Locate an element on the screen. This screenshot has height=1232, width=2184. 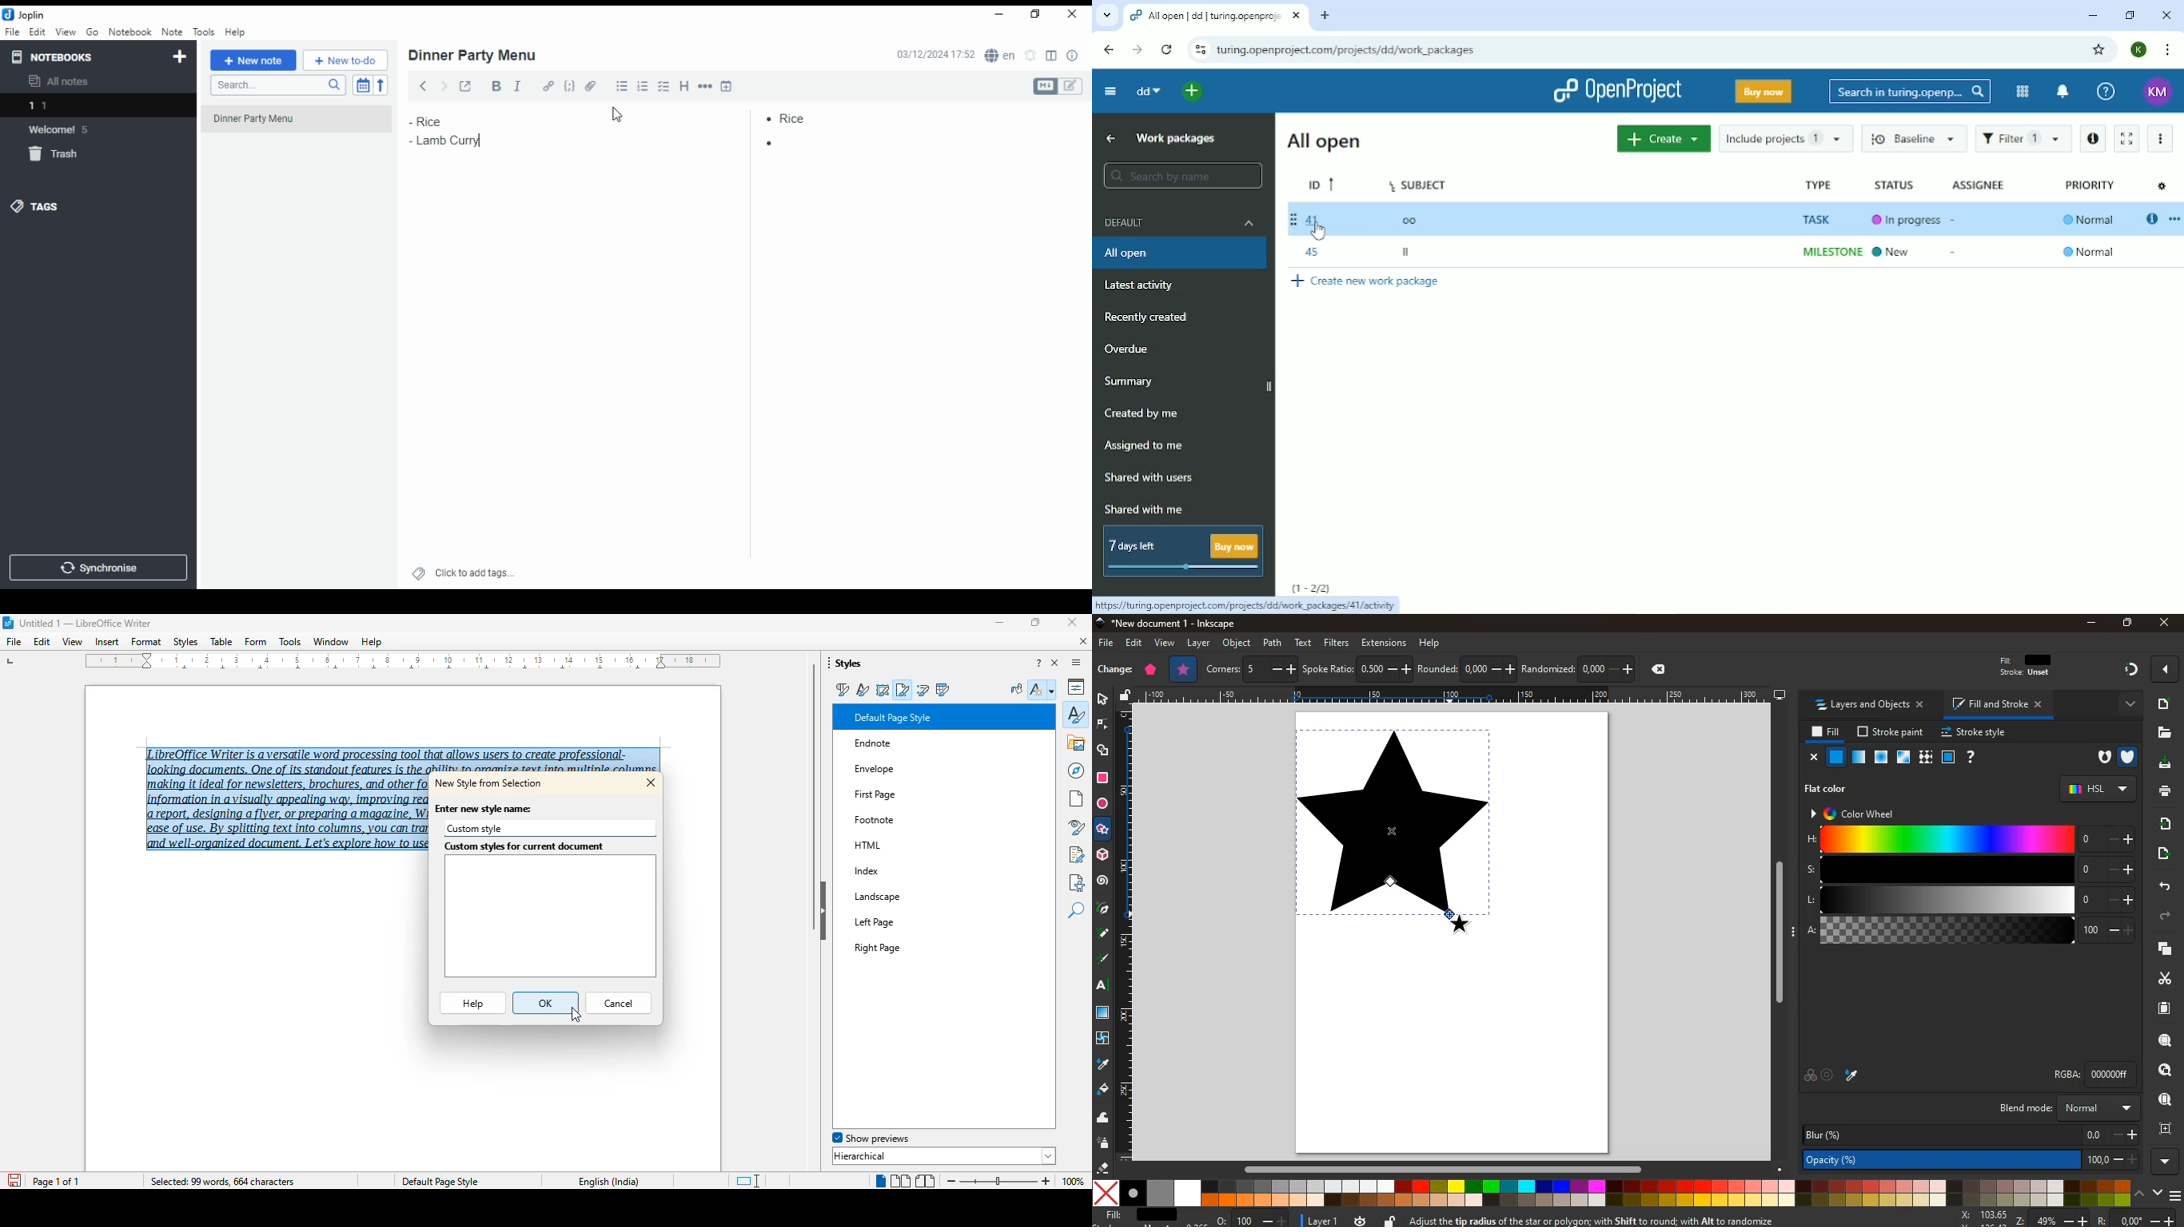
polygon is located at coordinates (1150, 669).